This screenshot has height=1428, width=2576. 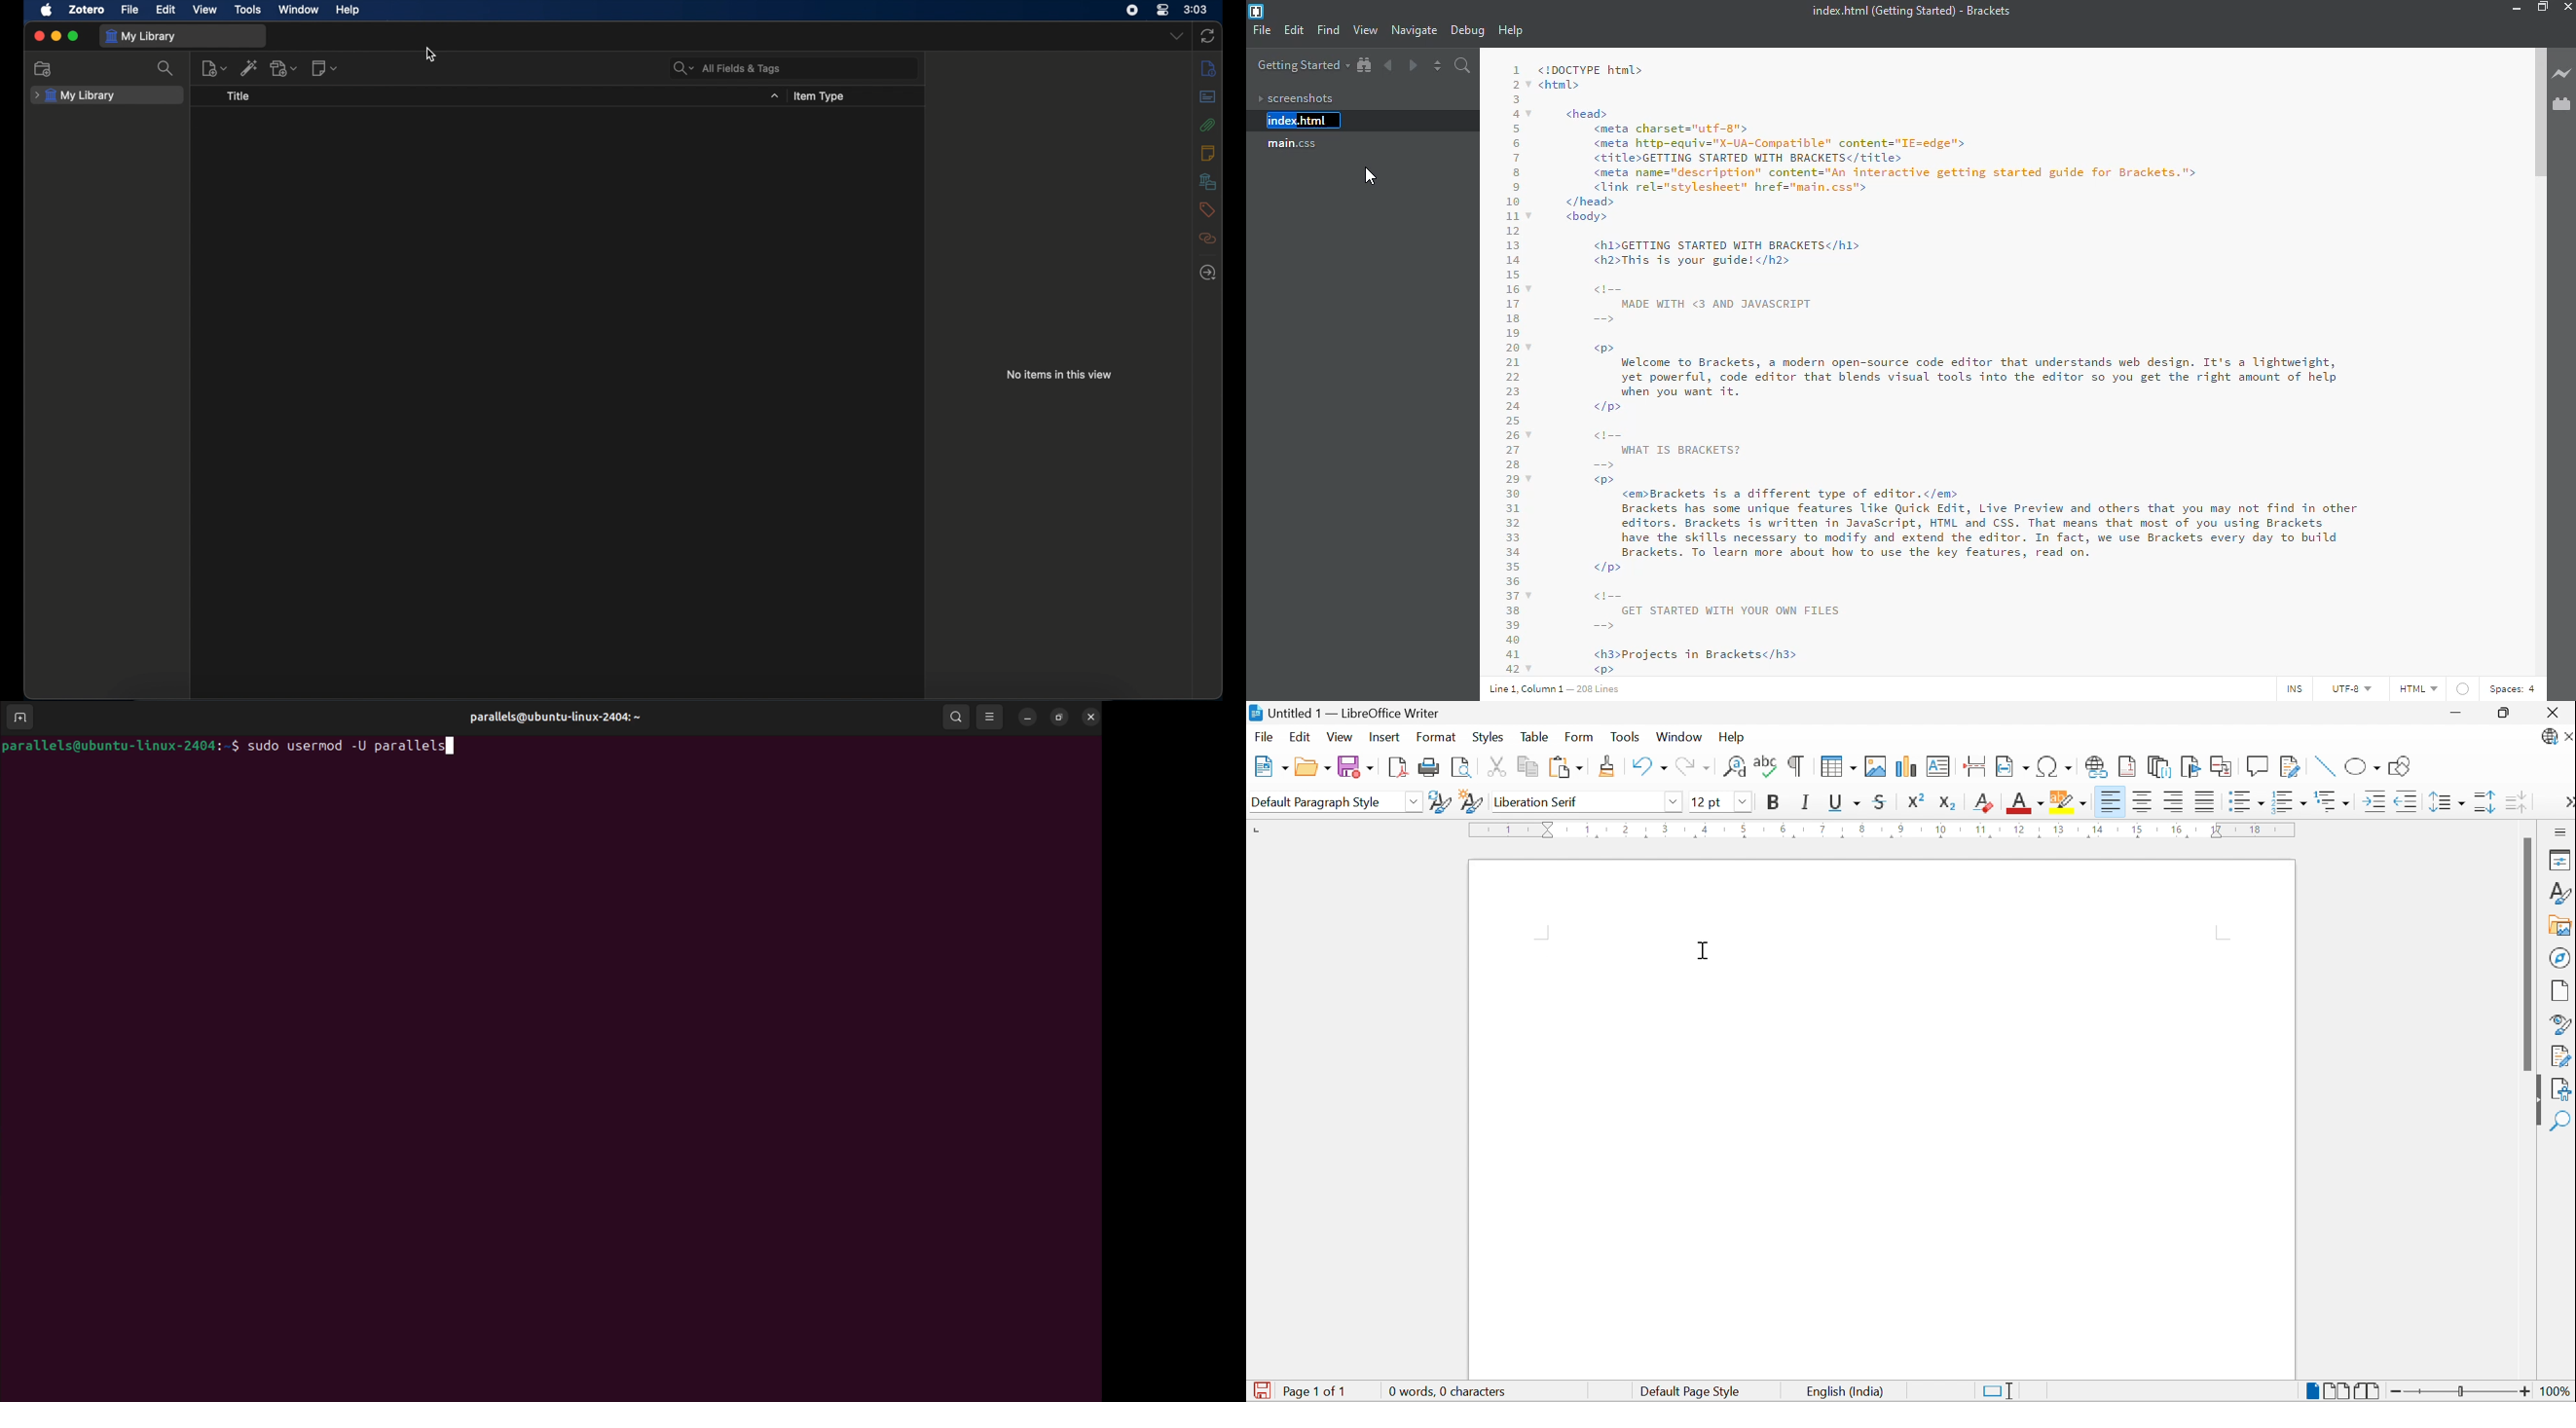 I want to click on libraries, so click(x=1210, y=181).